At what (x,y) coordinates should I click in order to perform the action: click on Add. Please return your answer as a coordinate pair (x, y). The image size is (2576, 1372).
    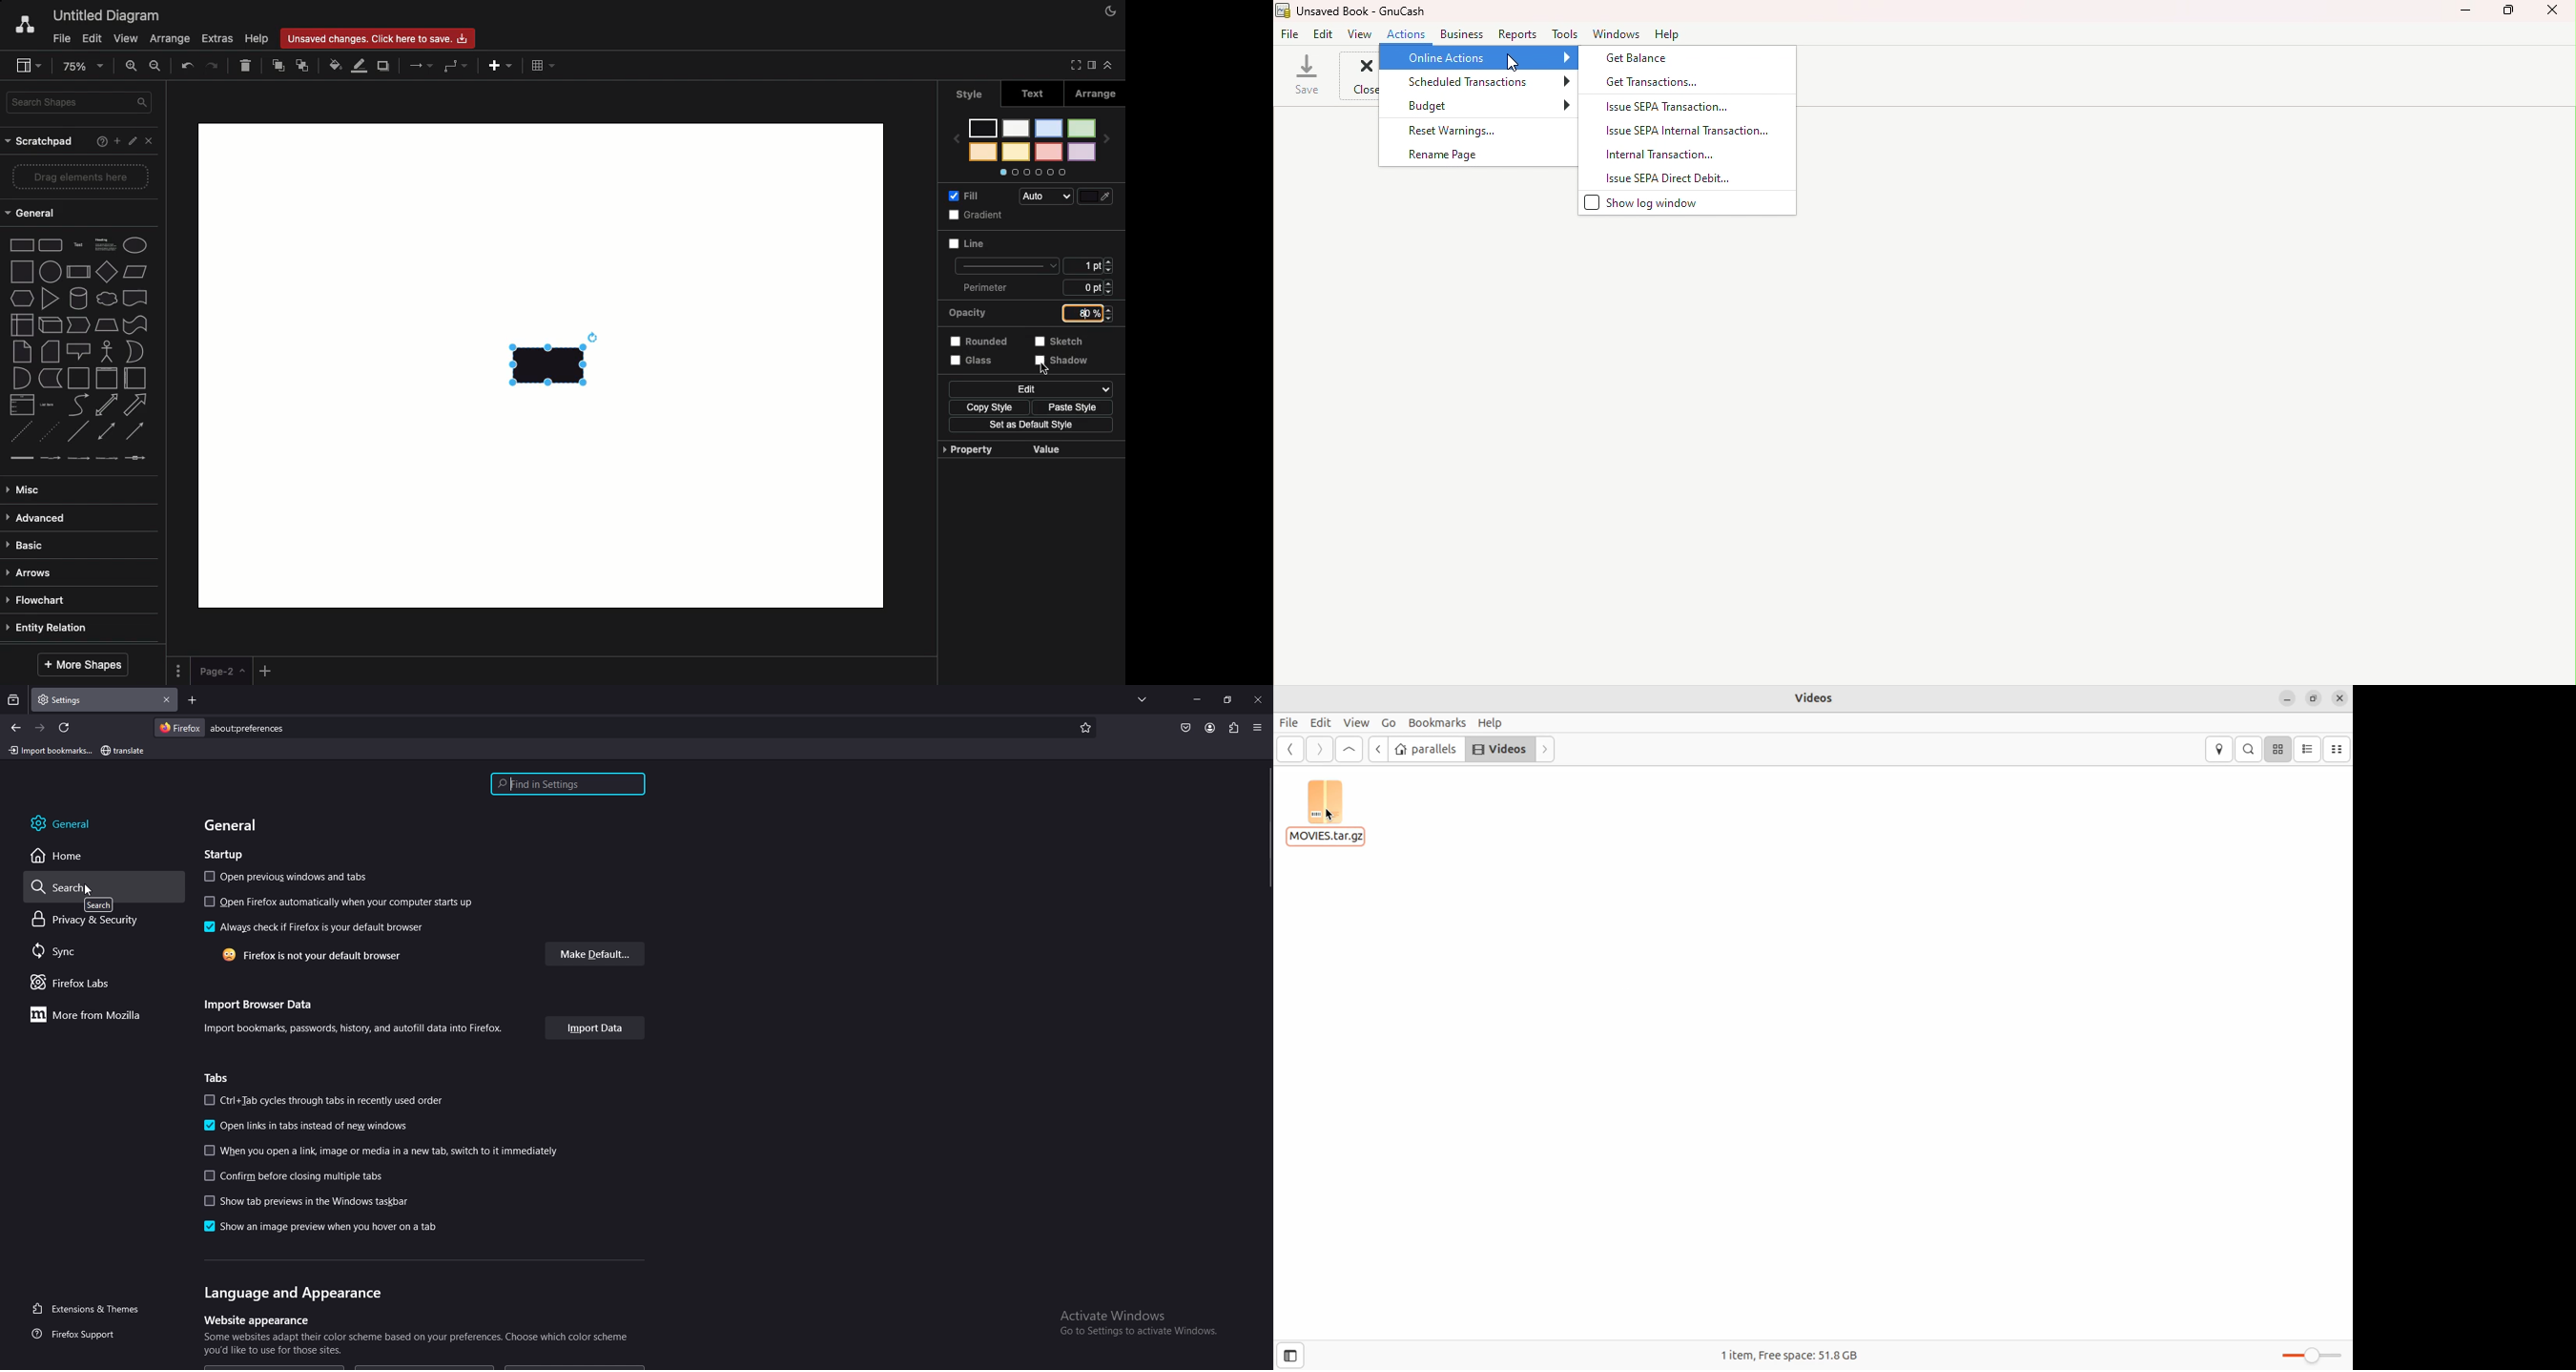
    Looking at the image, I should click on (267, 670).